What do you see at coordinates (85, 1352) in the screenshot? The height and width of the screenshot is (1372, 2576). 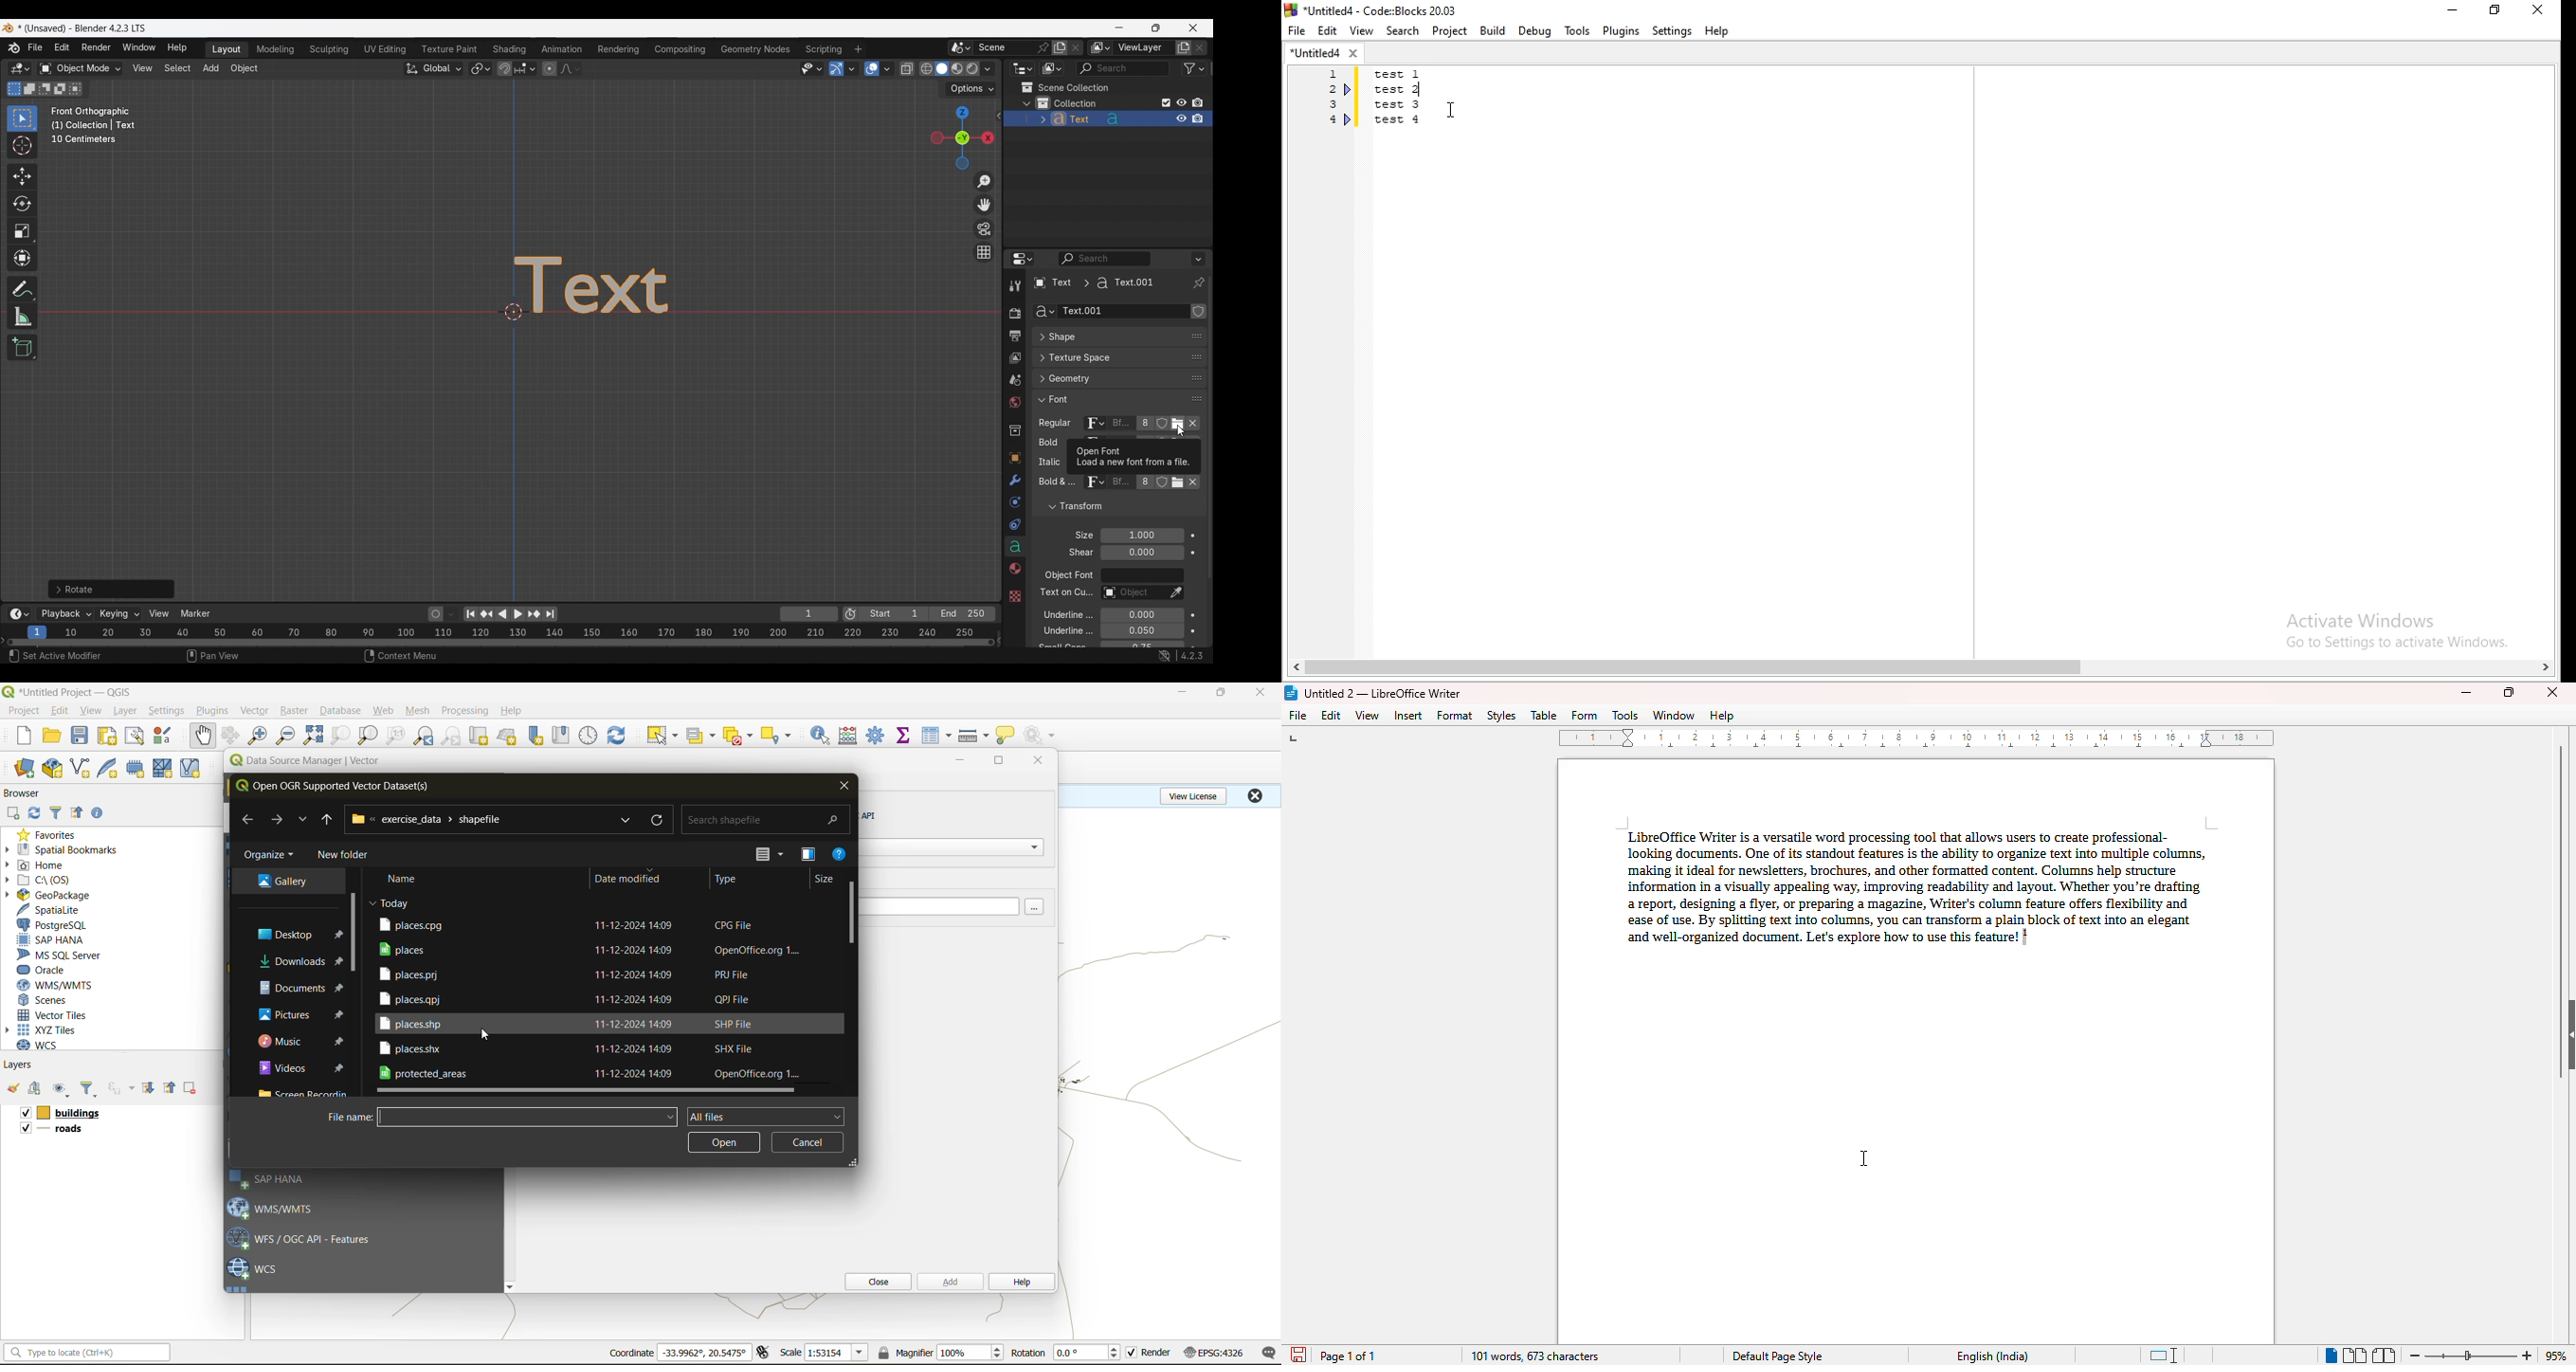 I see `status bar` at bounding box center [85, 1352].